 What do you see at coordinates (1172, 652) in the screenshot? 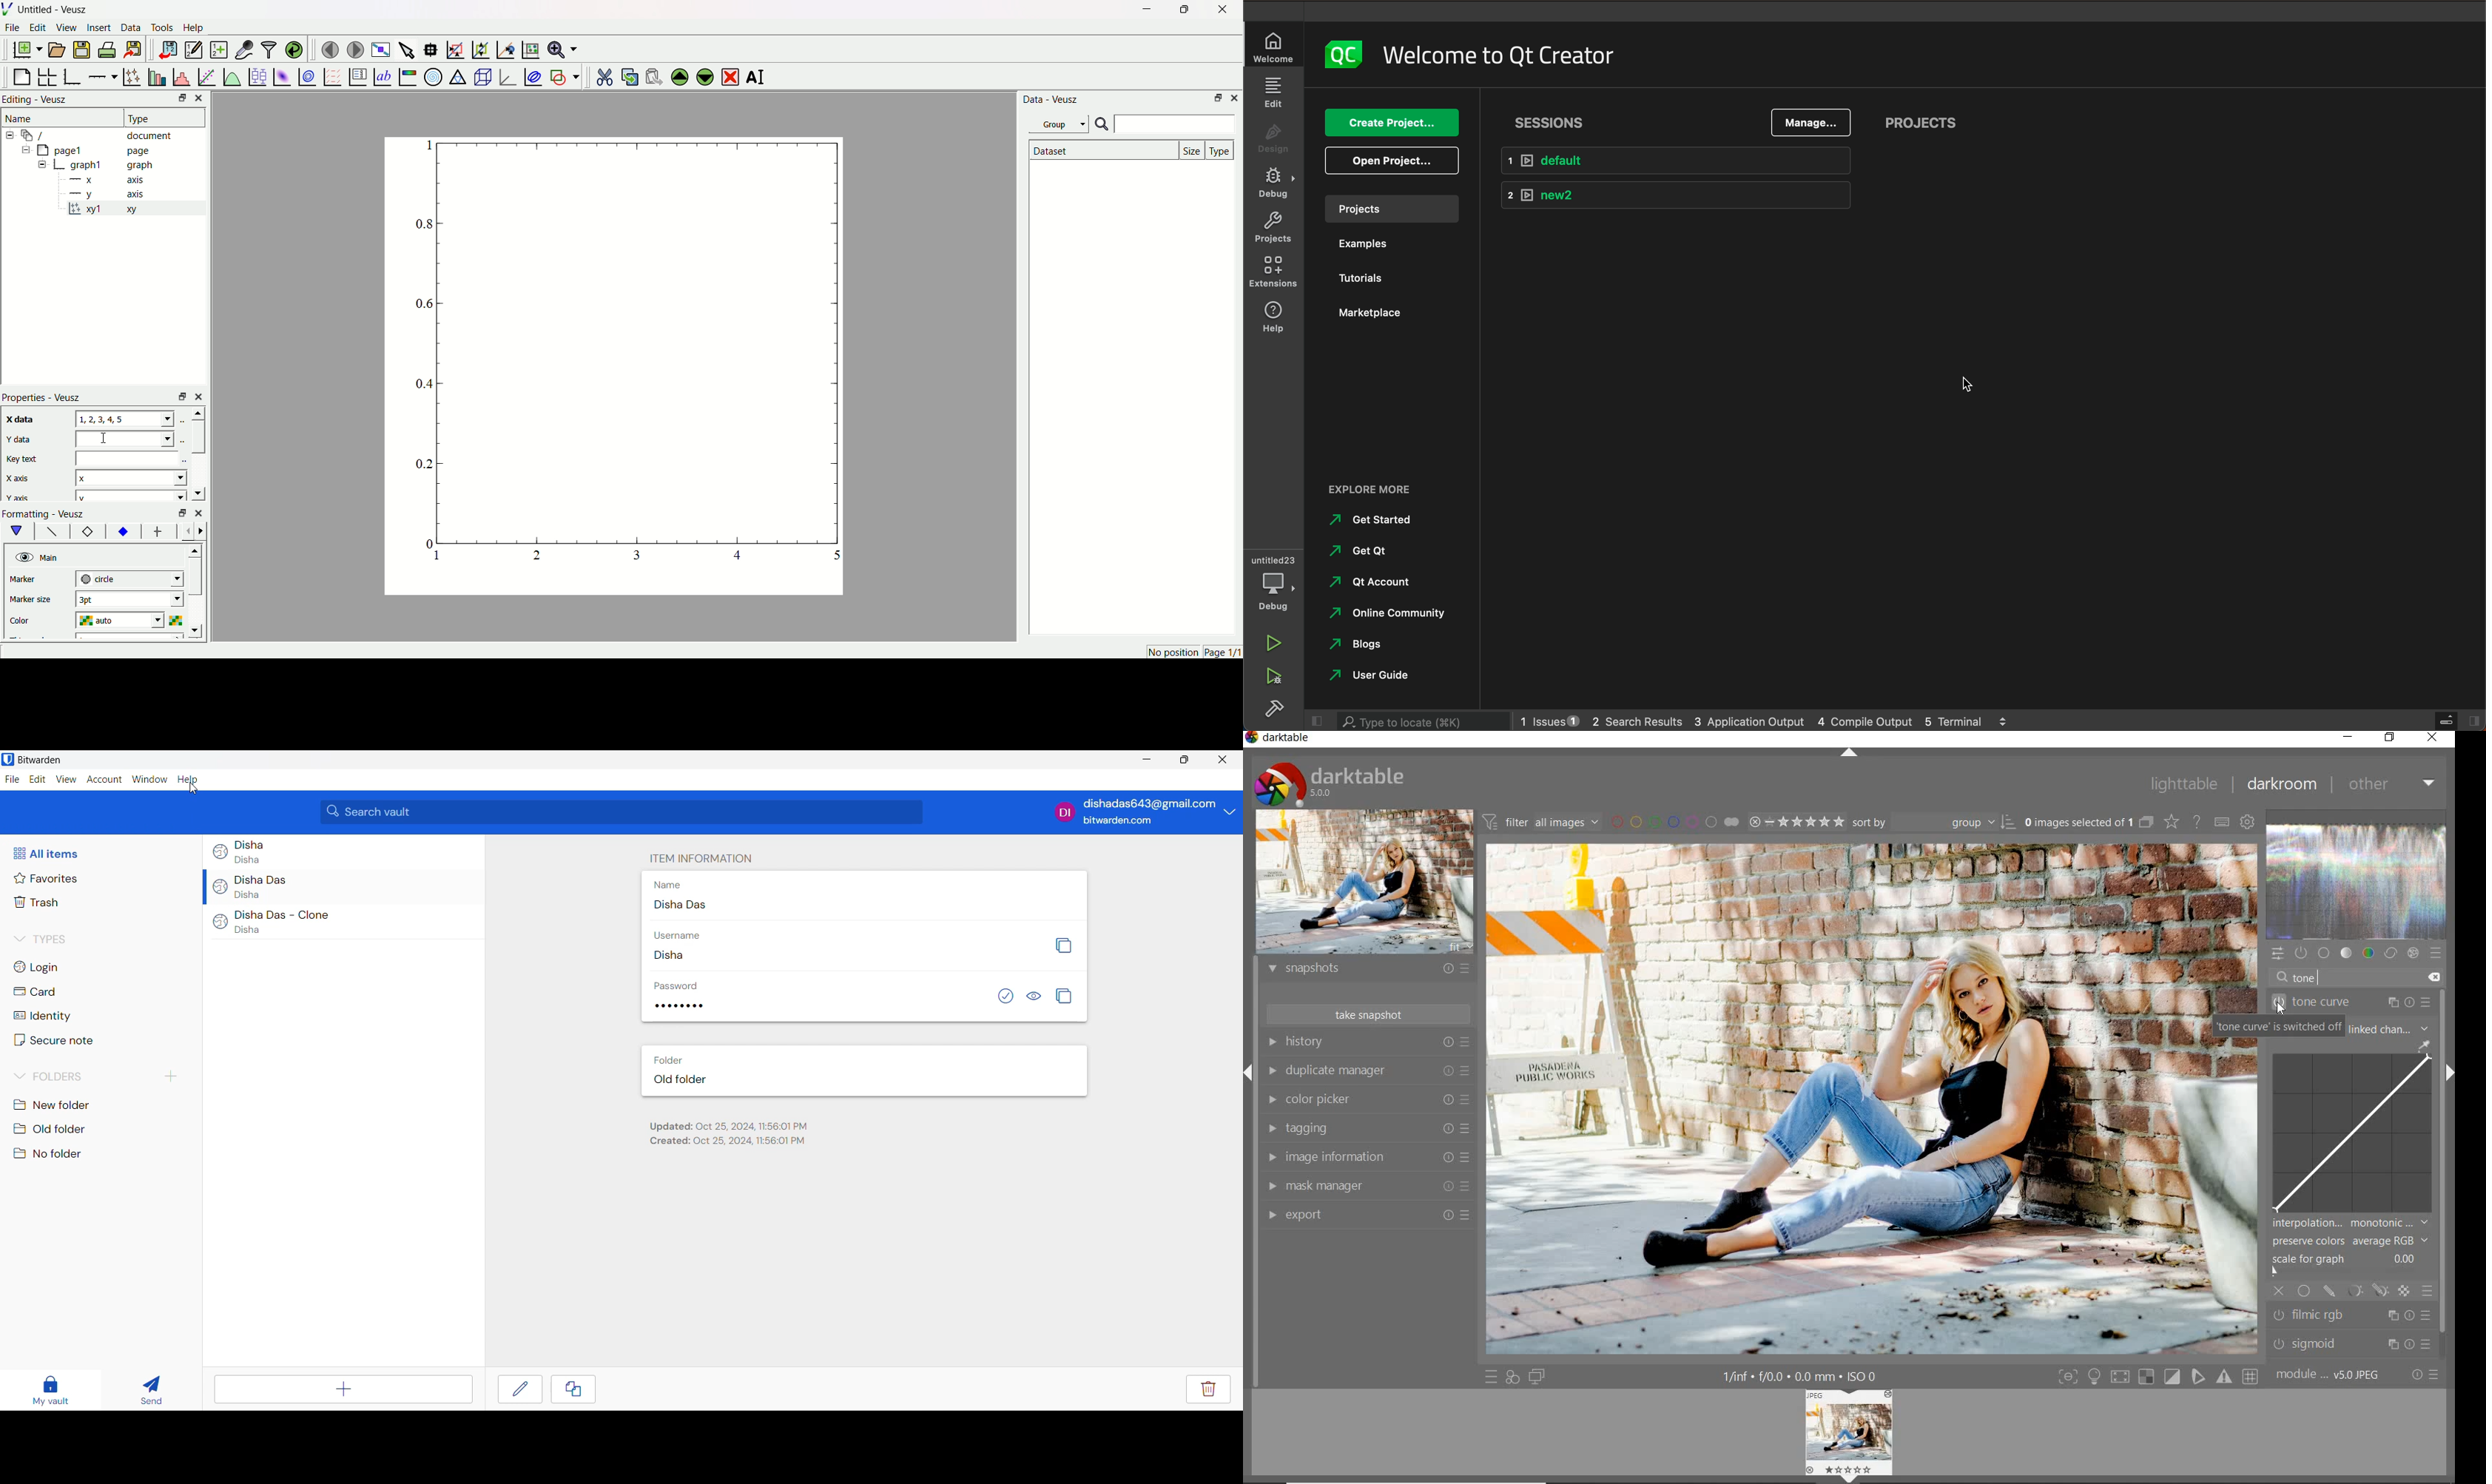
I see `no position` at bounding box center [1172, 652].